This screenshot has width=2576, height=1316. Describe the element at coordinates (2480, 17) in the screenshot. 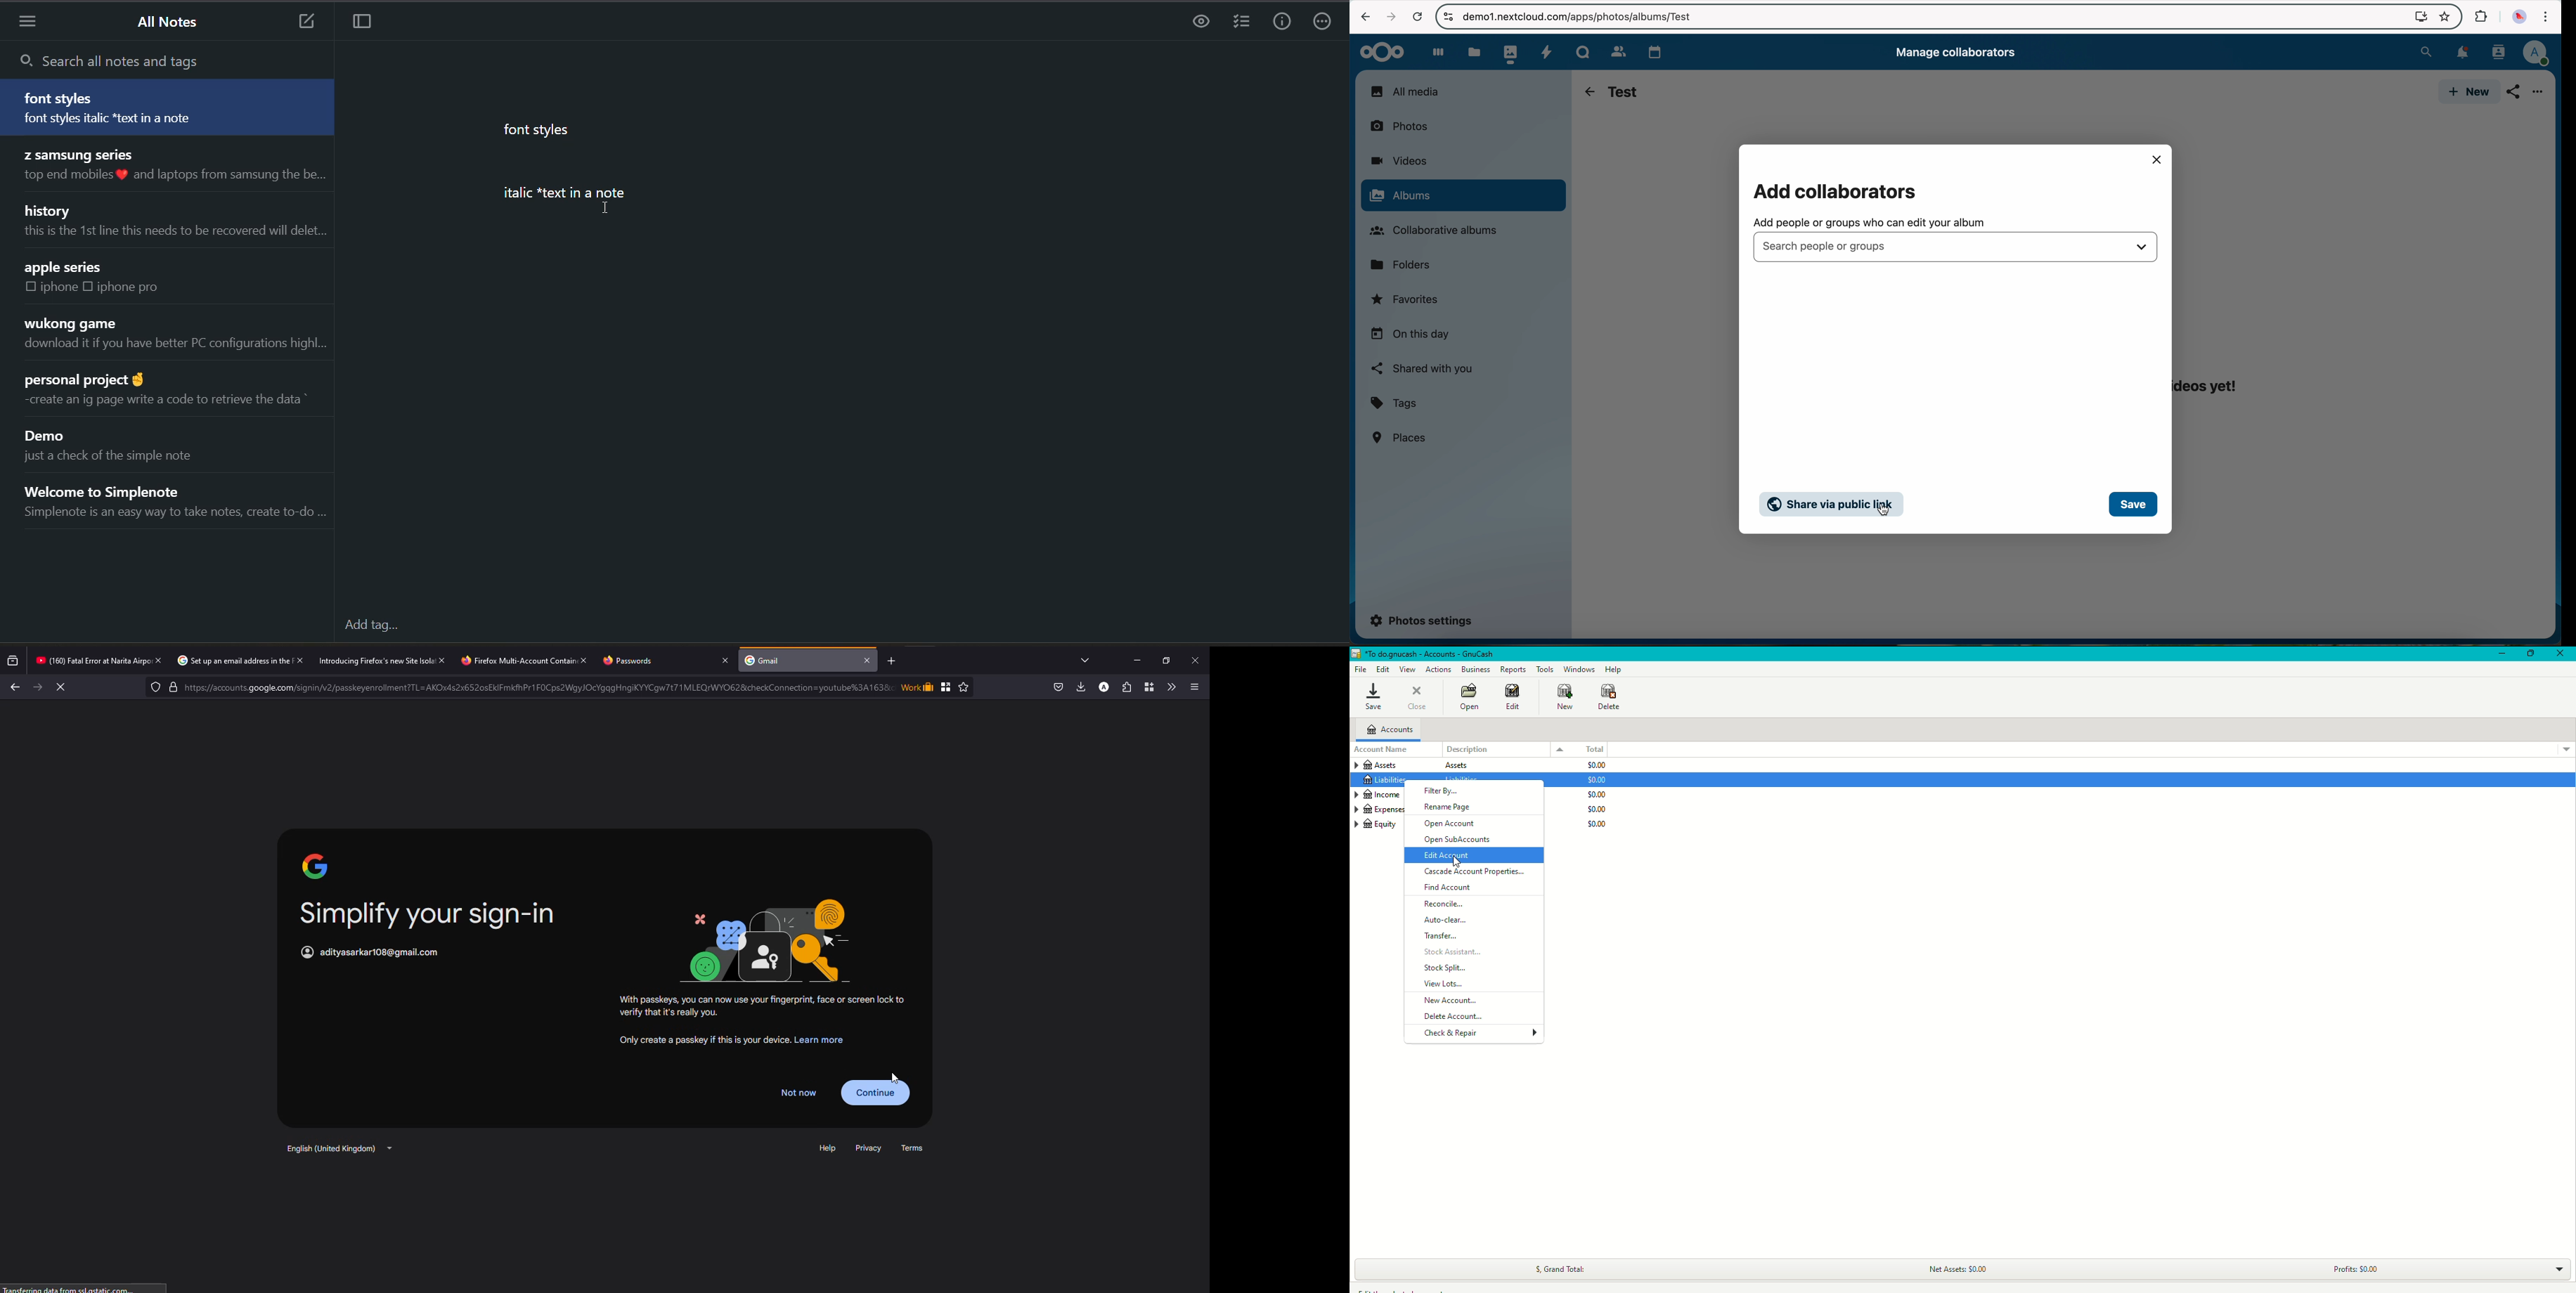

I see `extensions` at that location.